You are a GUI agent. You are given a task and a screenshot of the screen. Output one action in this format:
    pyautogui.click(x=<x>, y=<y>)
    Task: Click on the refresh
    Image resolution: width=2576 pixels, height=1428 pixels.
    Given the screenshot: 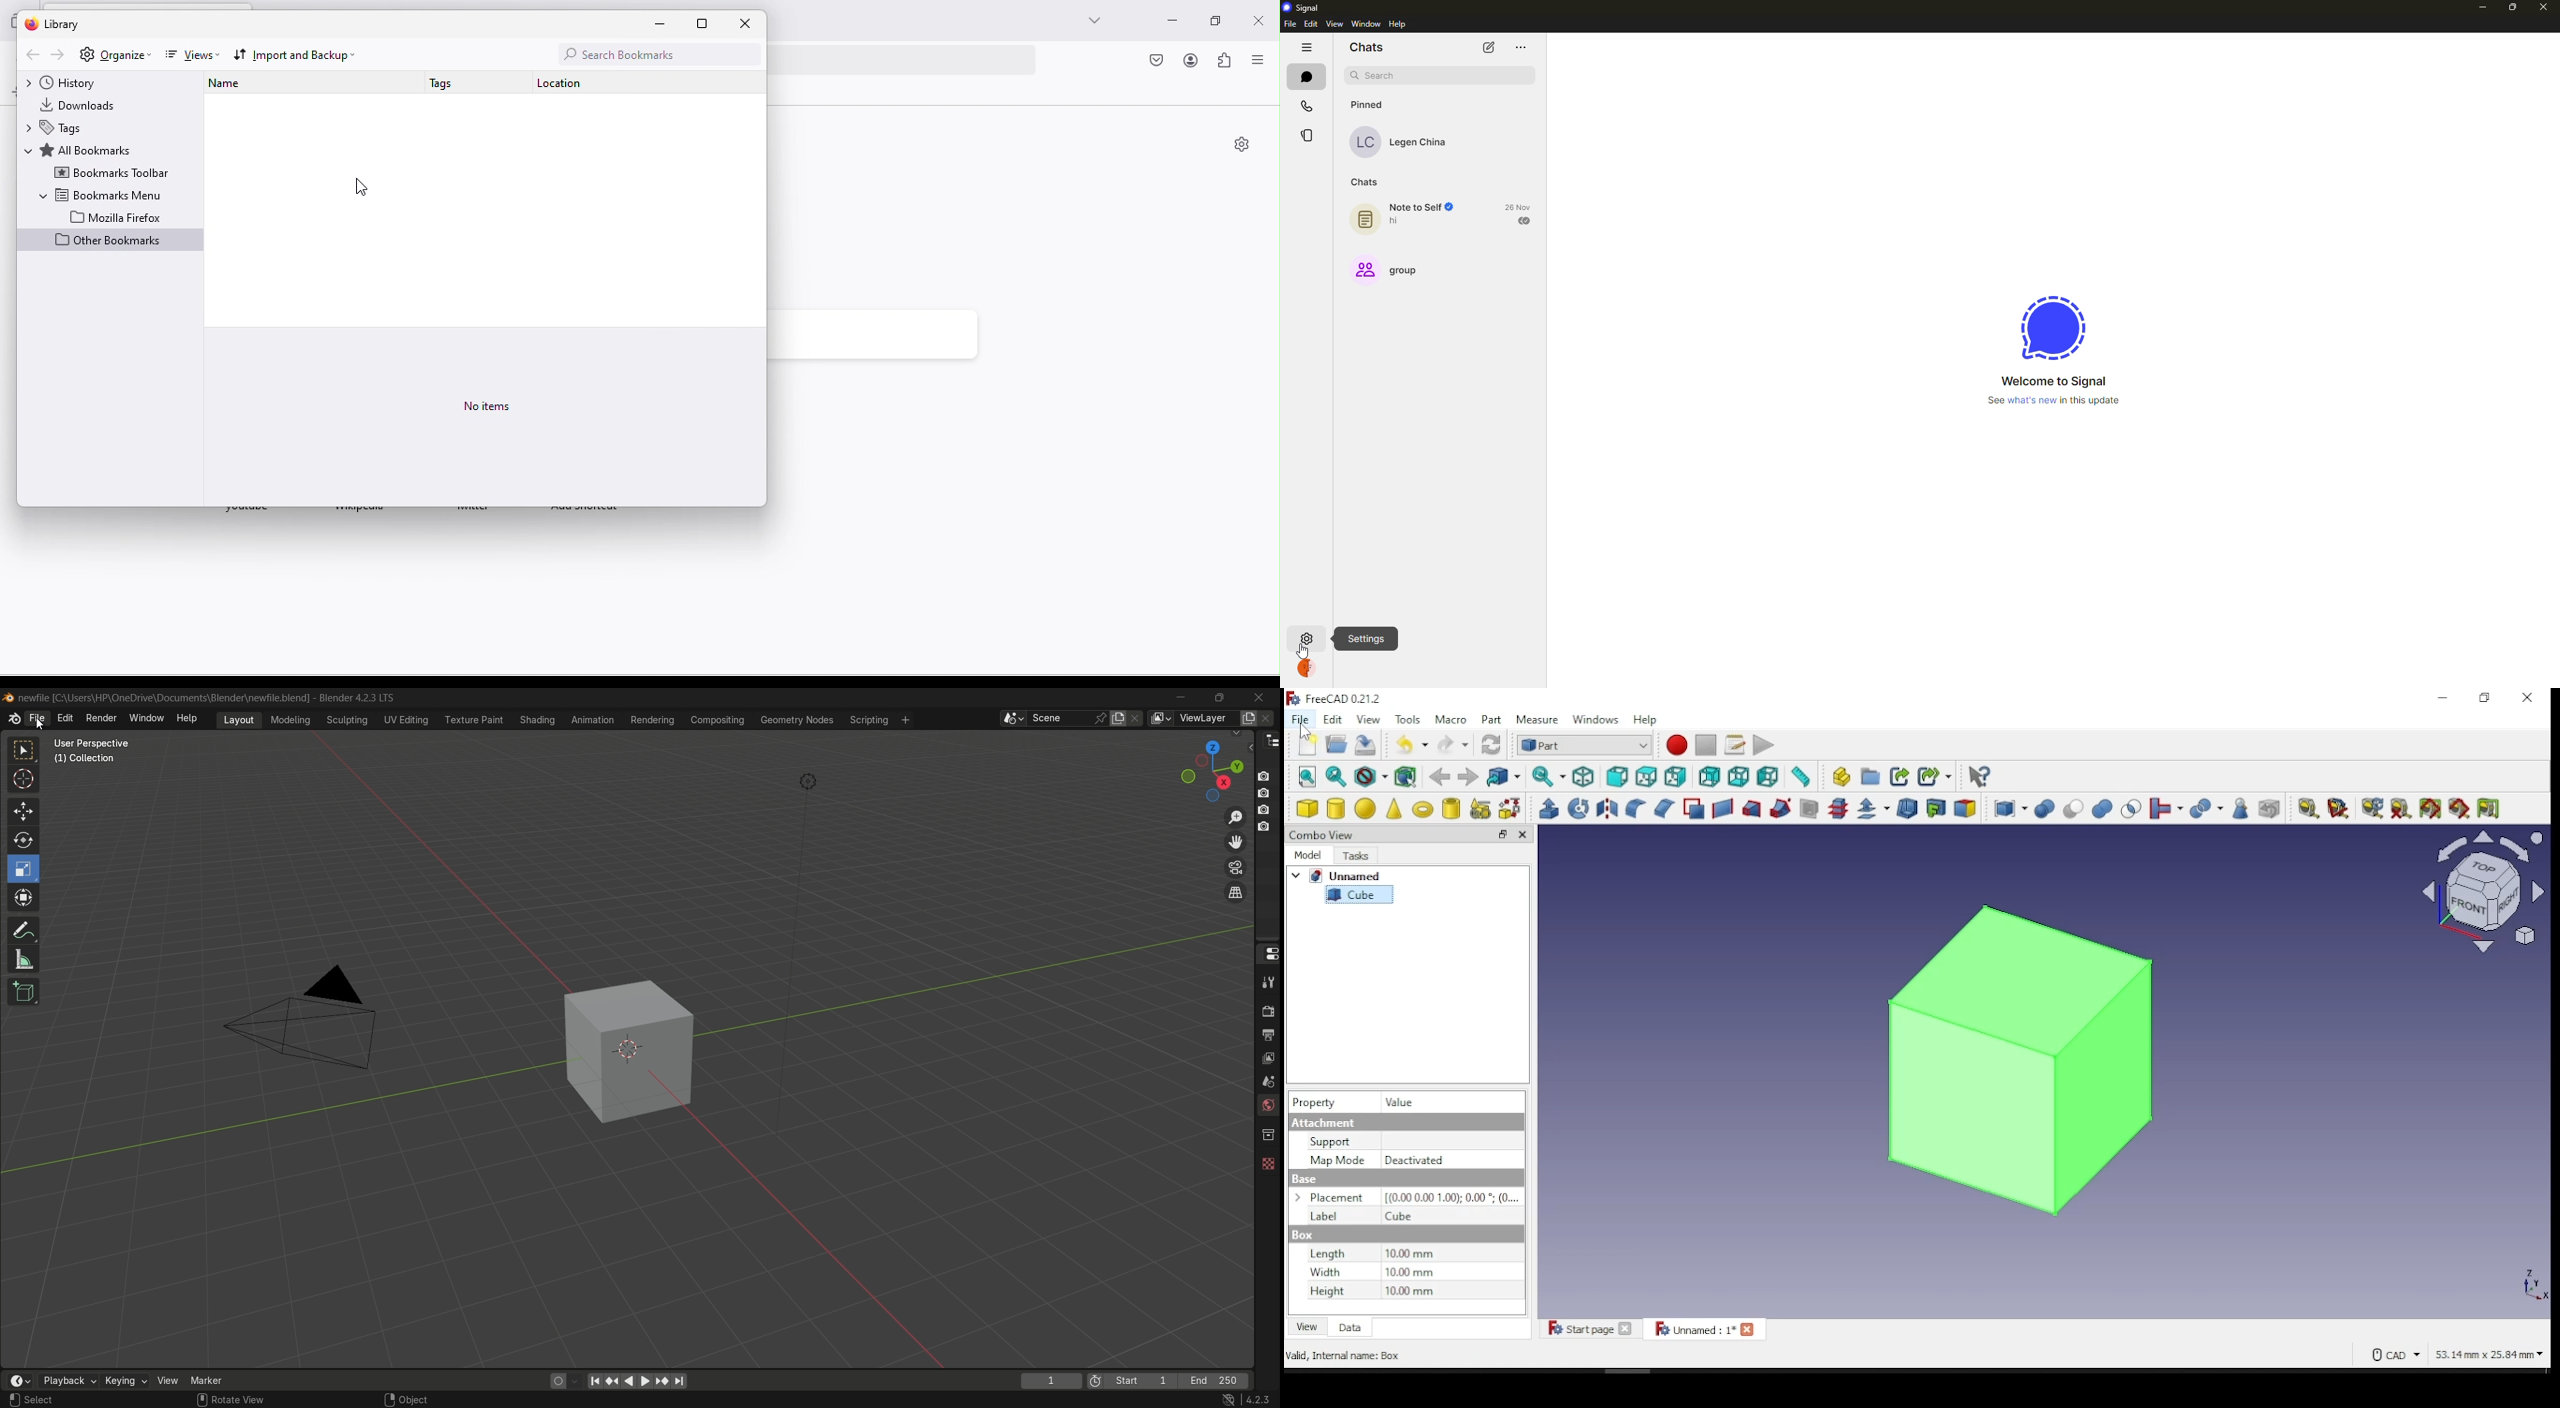 What is the action you would take?
    pyautogui.click(x=2369, y=808)
    